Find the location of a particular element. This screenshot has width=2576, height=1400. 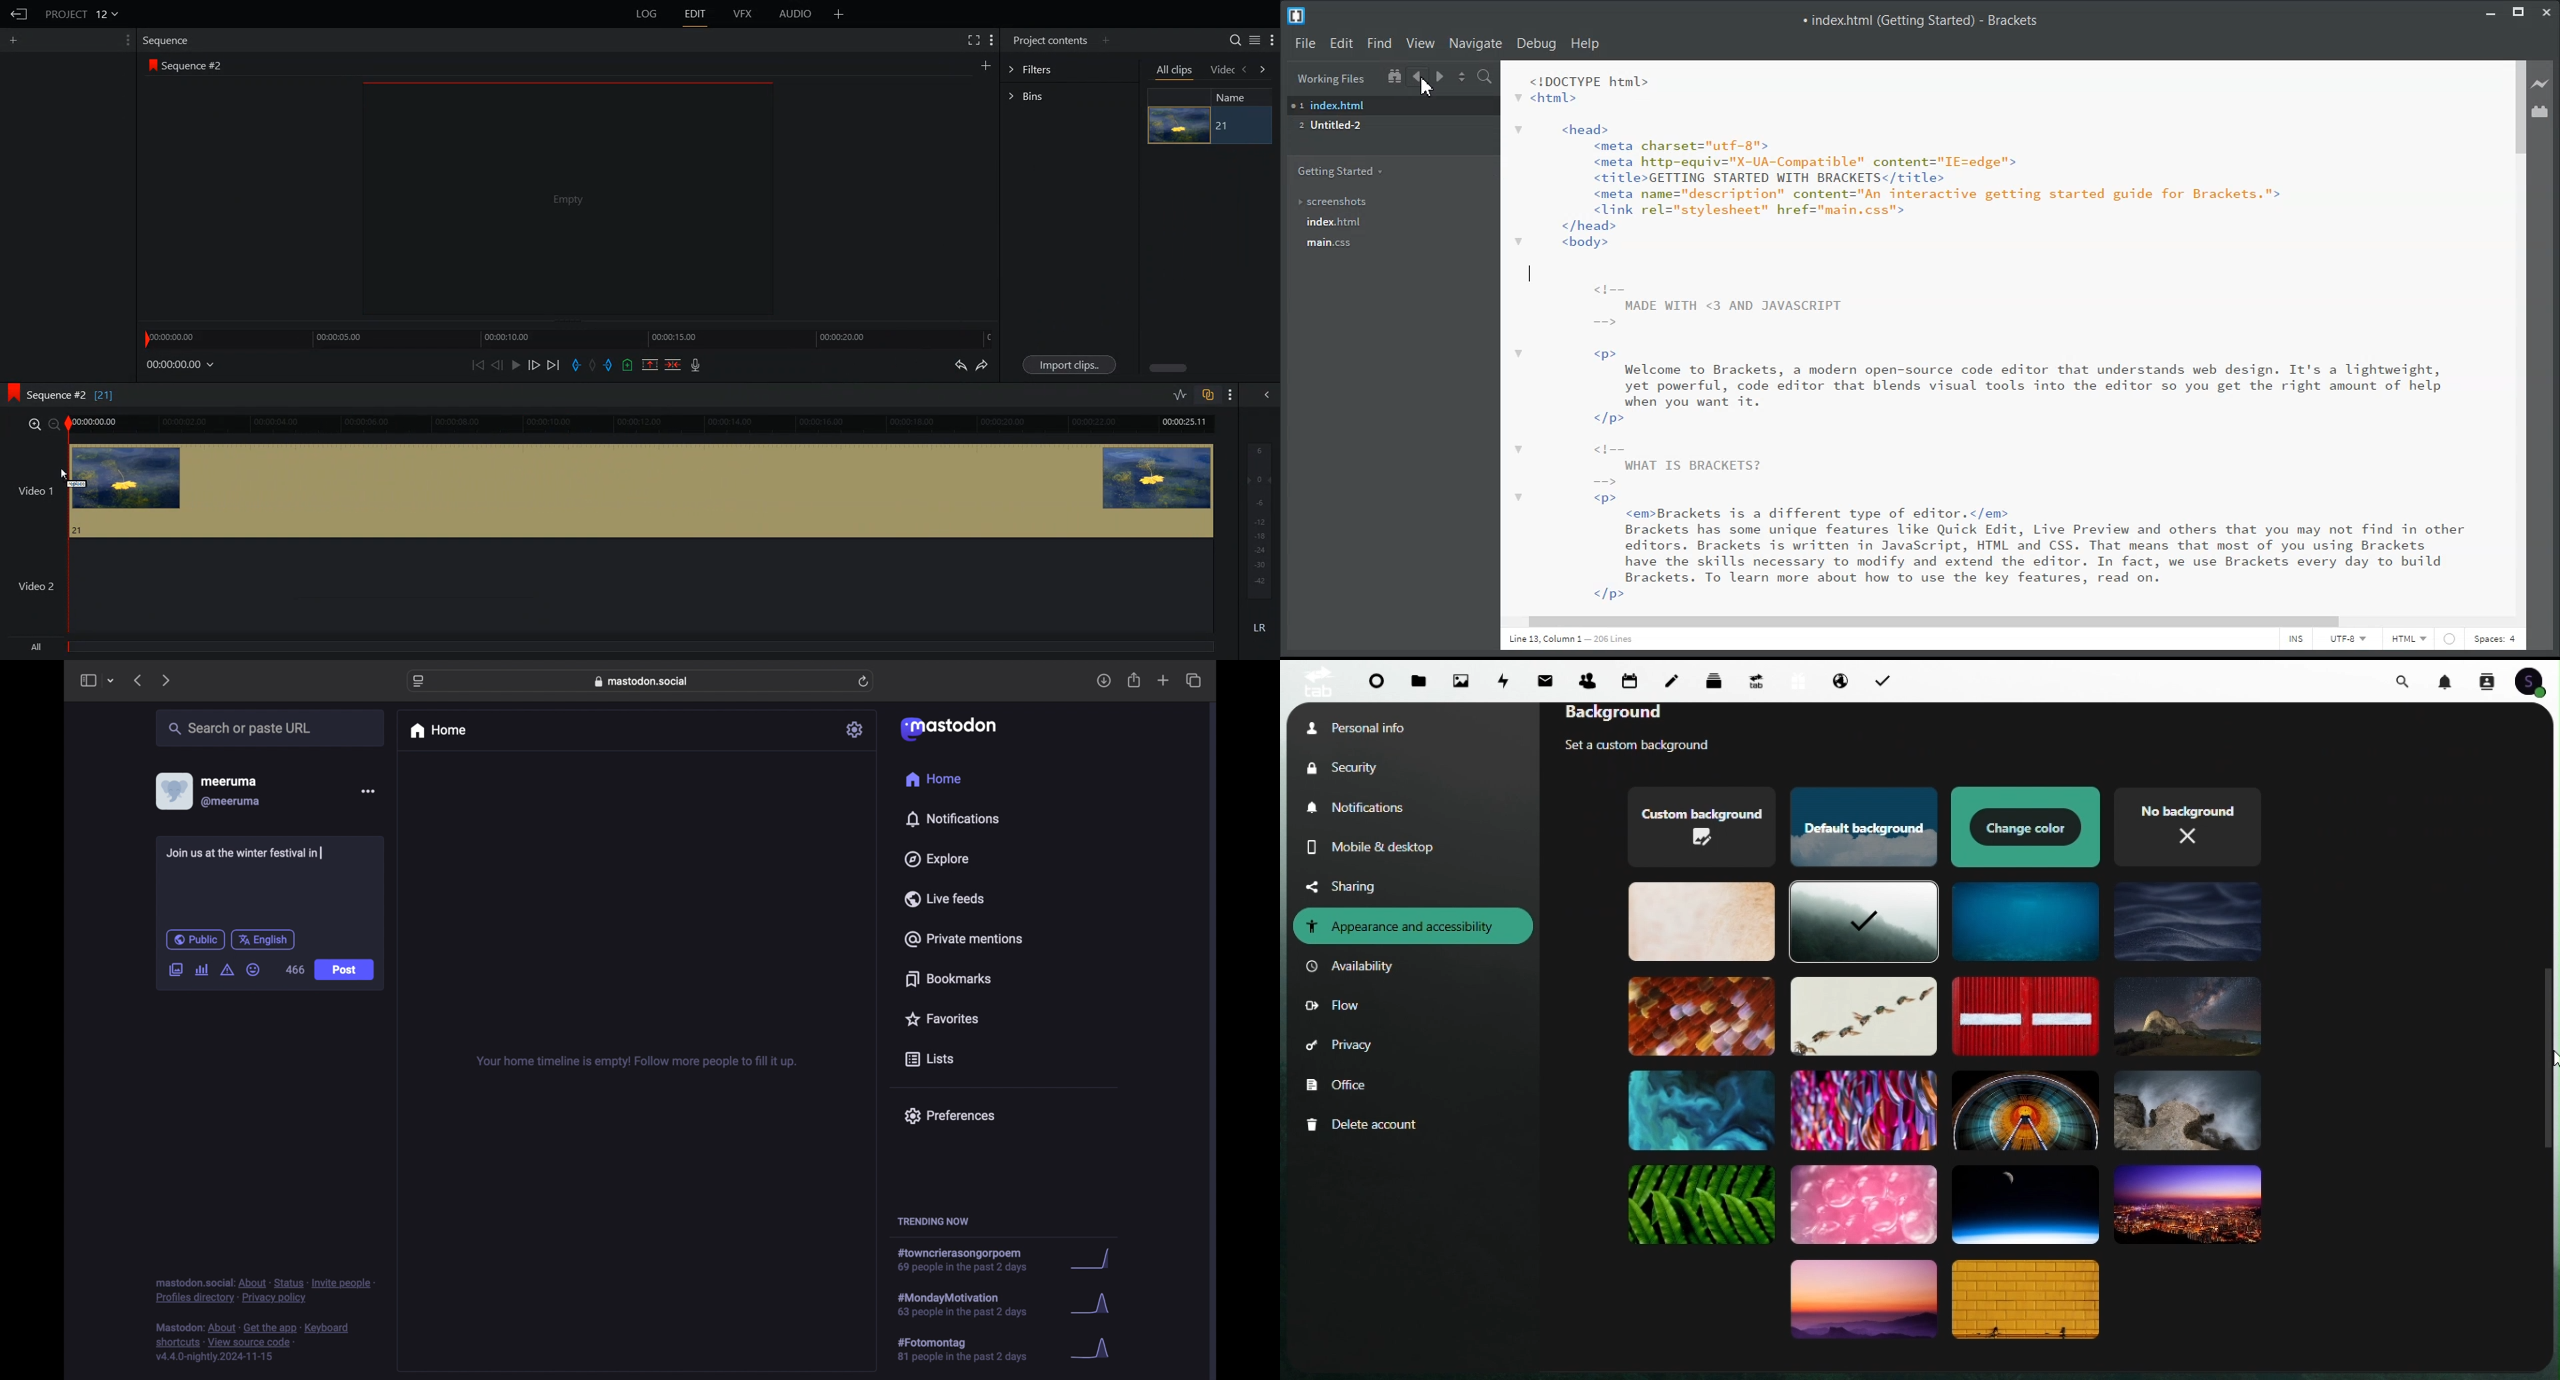

free trail is located at coordinates (1794, 681).